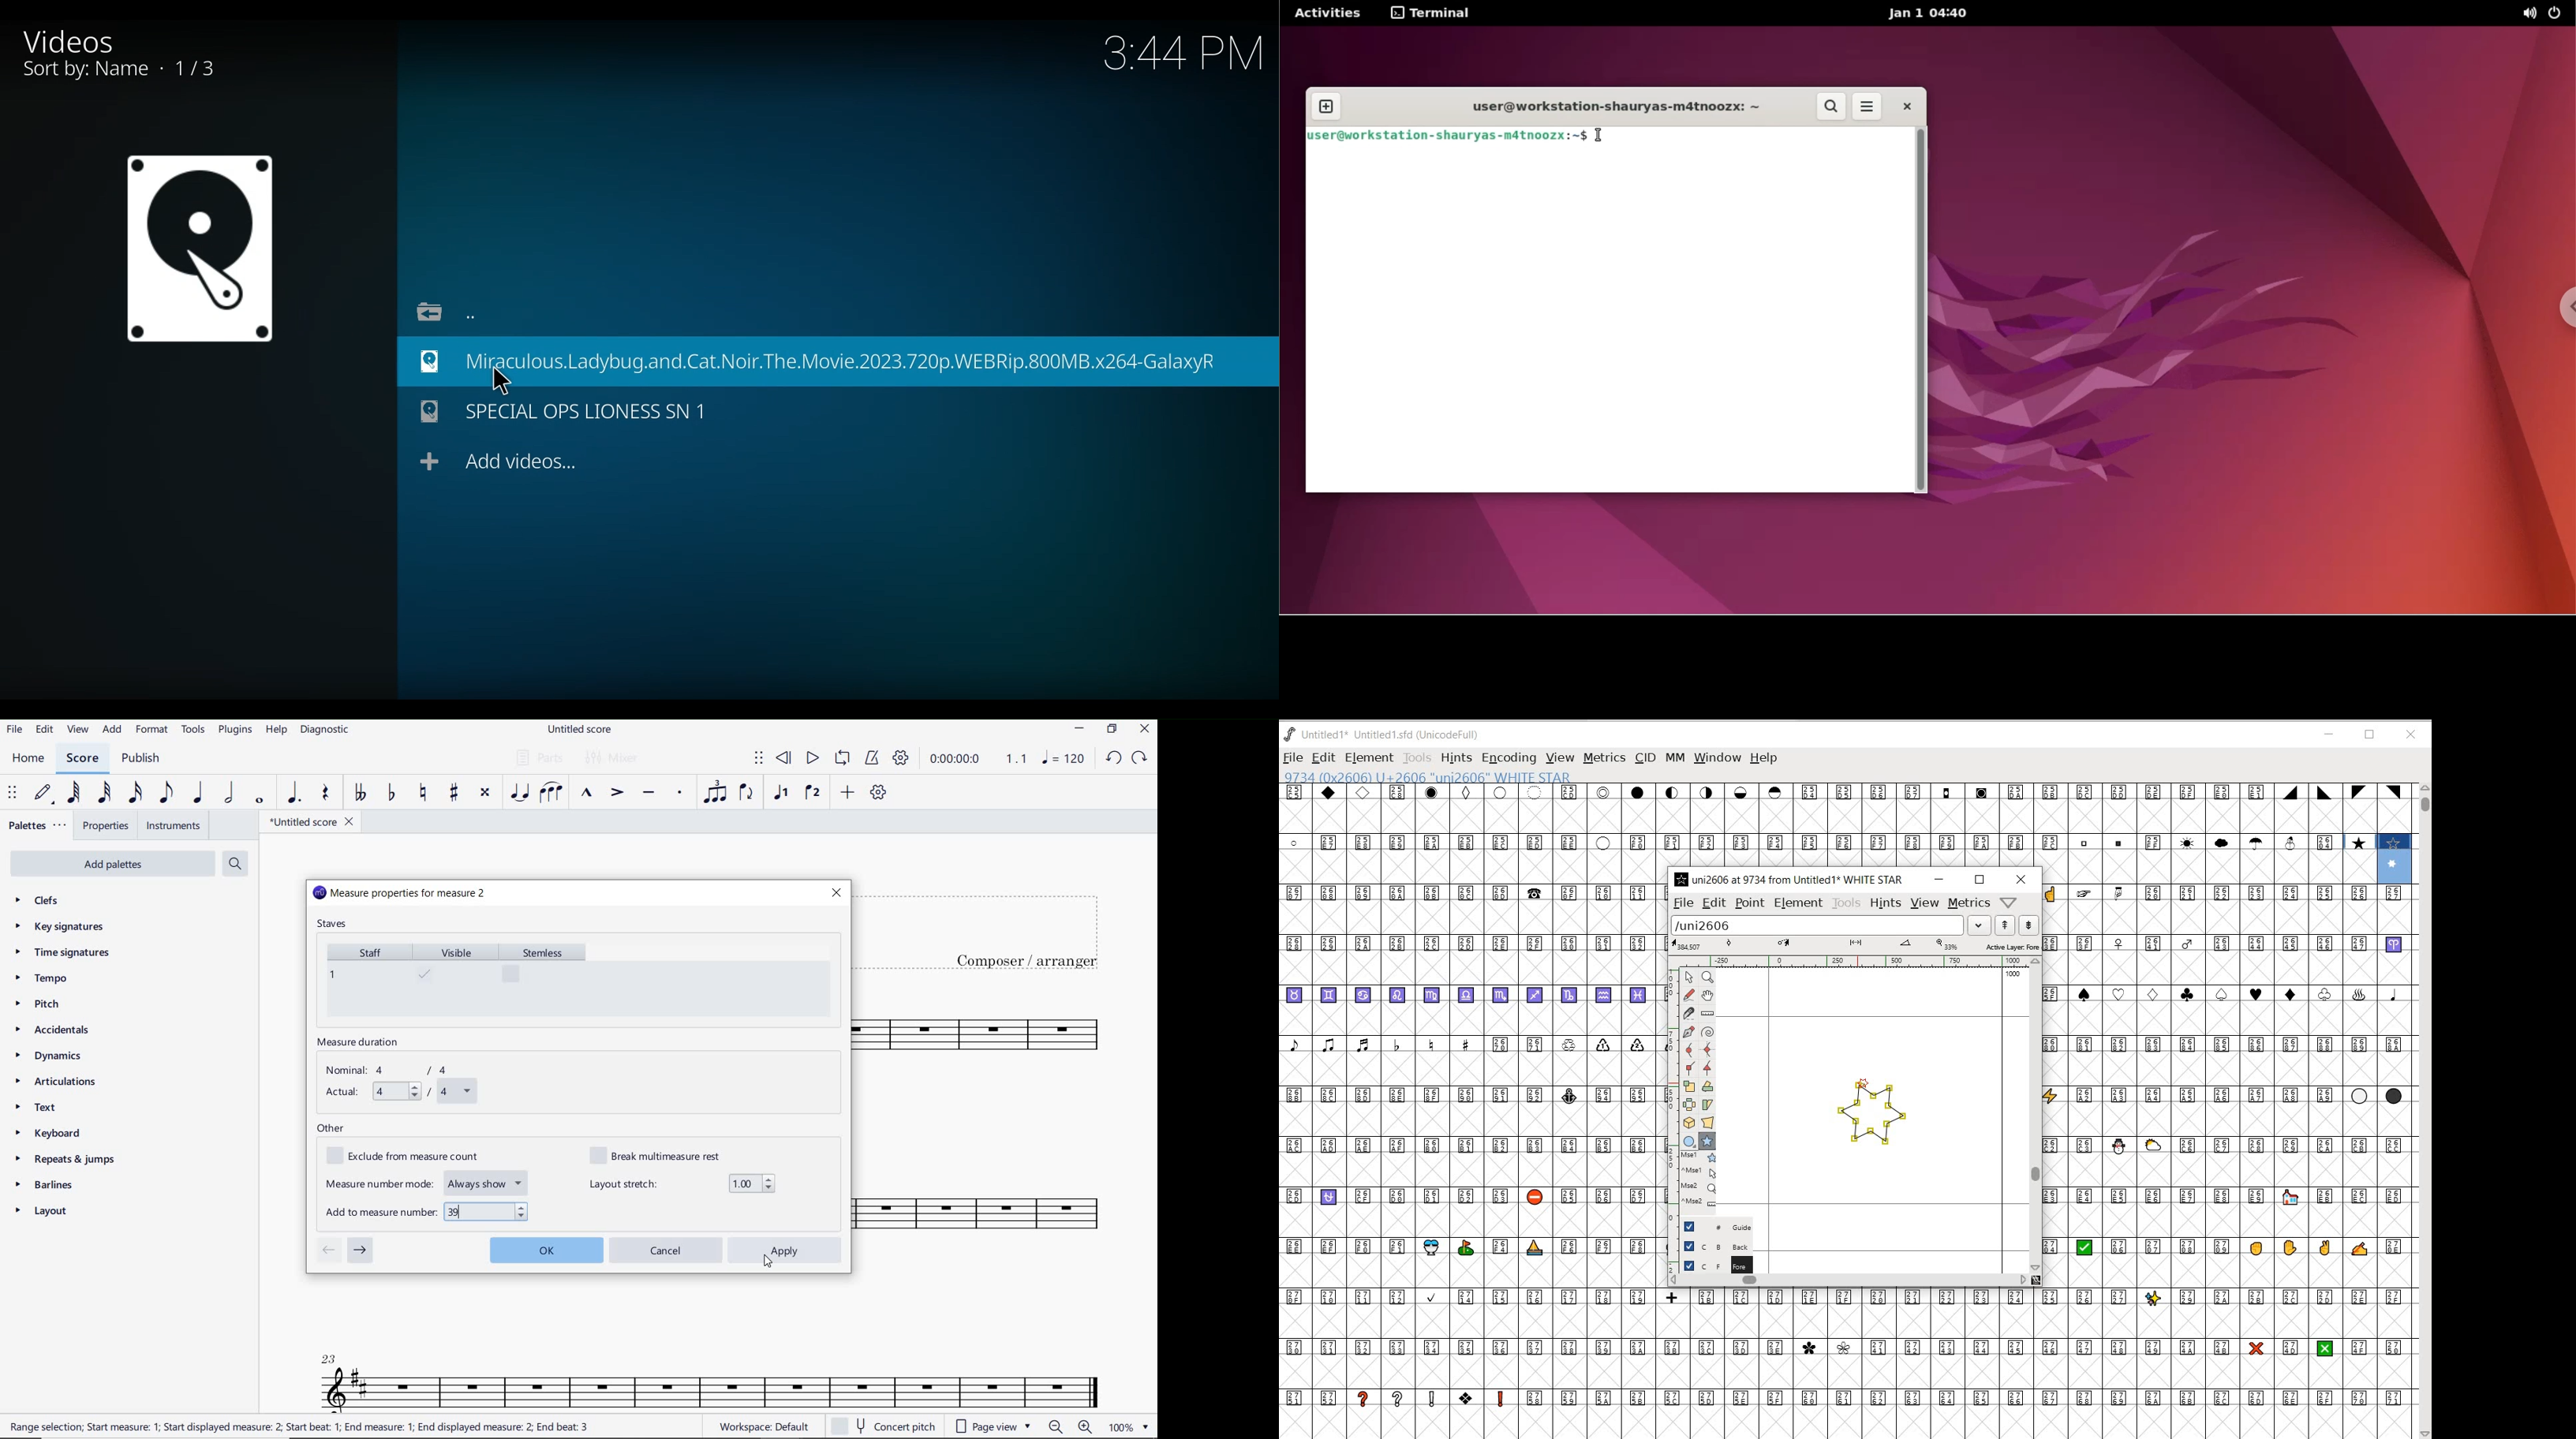 This screenshot has height=1456, width=2576. I want to click on scrollbar, so click(1922, 309).